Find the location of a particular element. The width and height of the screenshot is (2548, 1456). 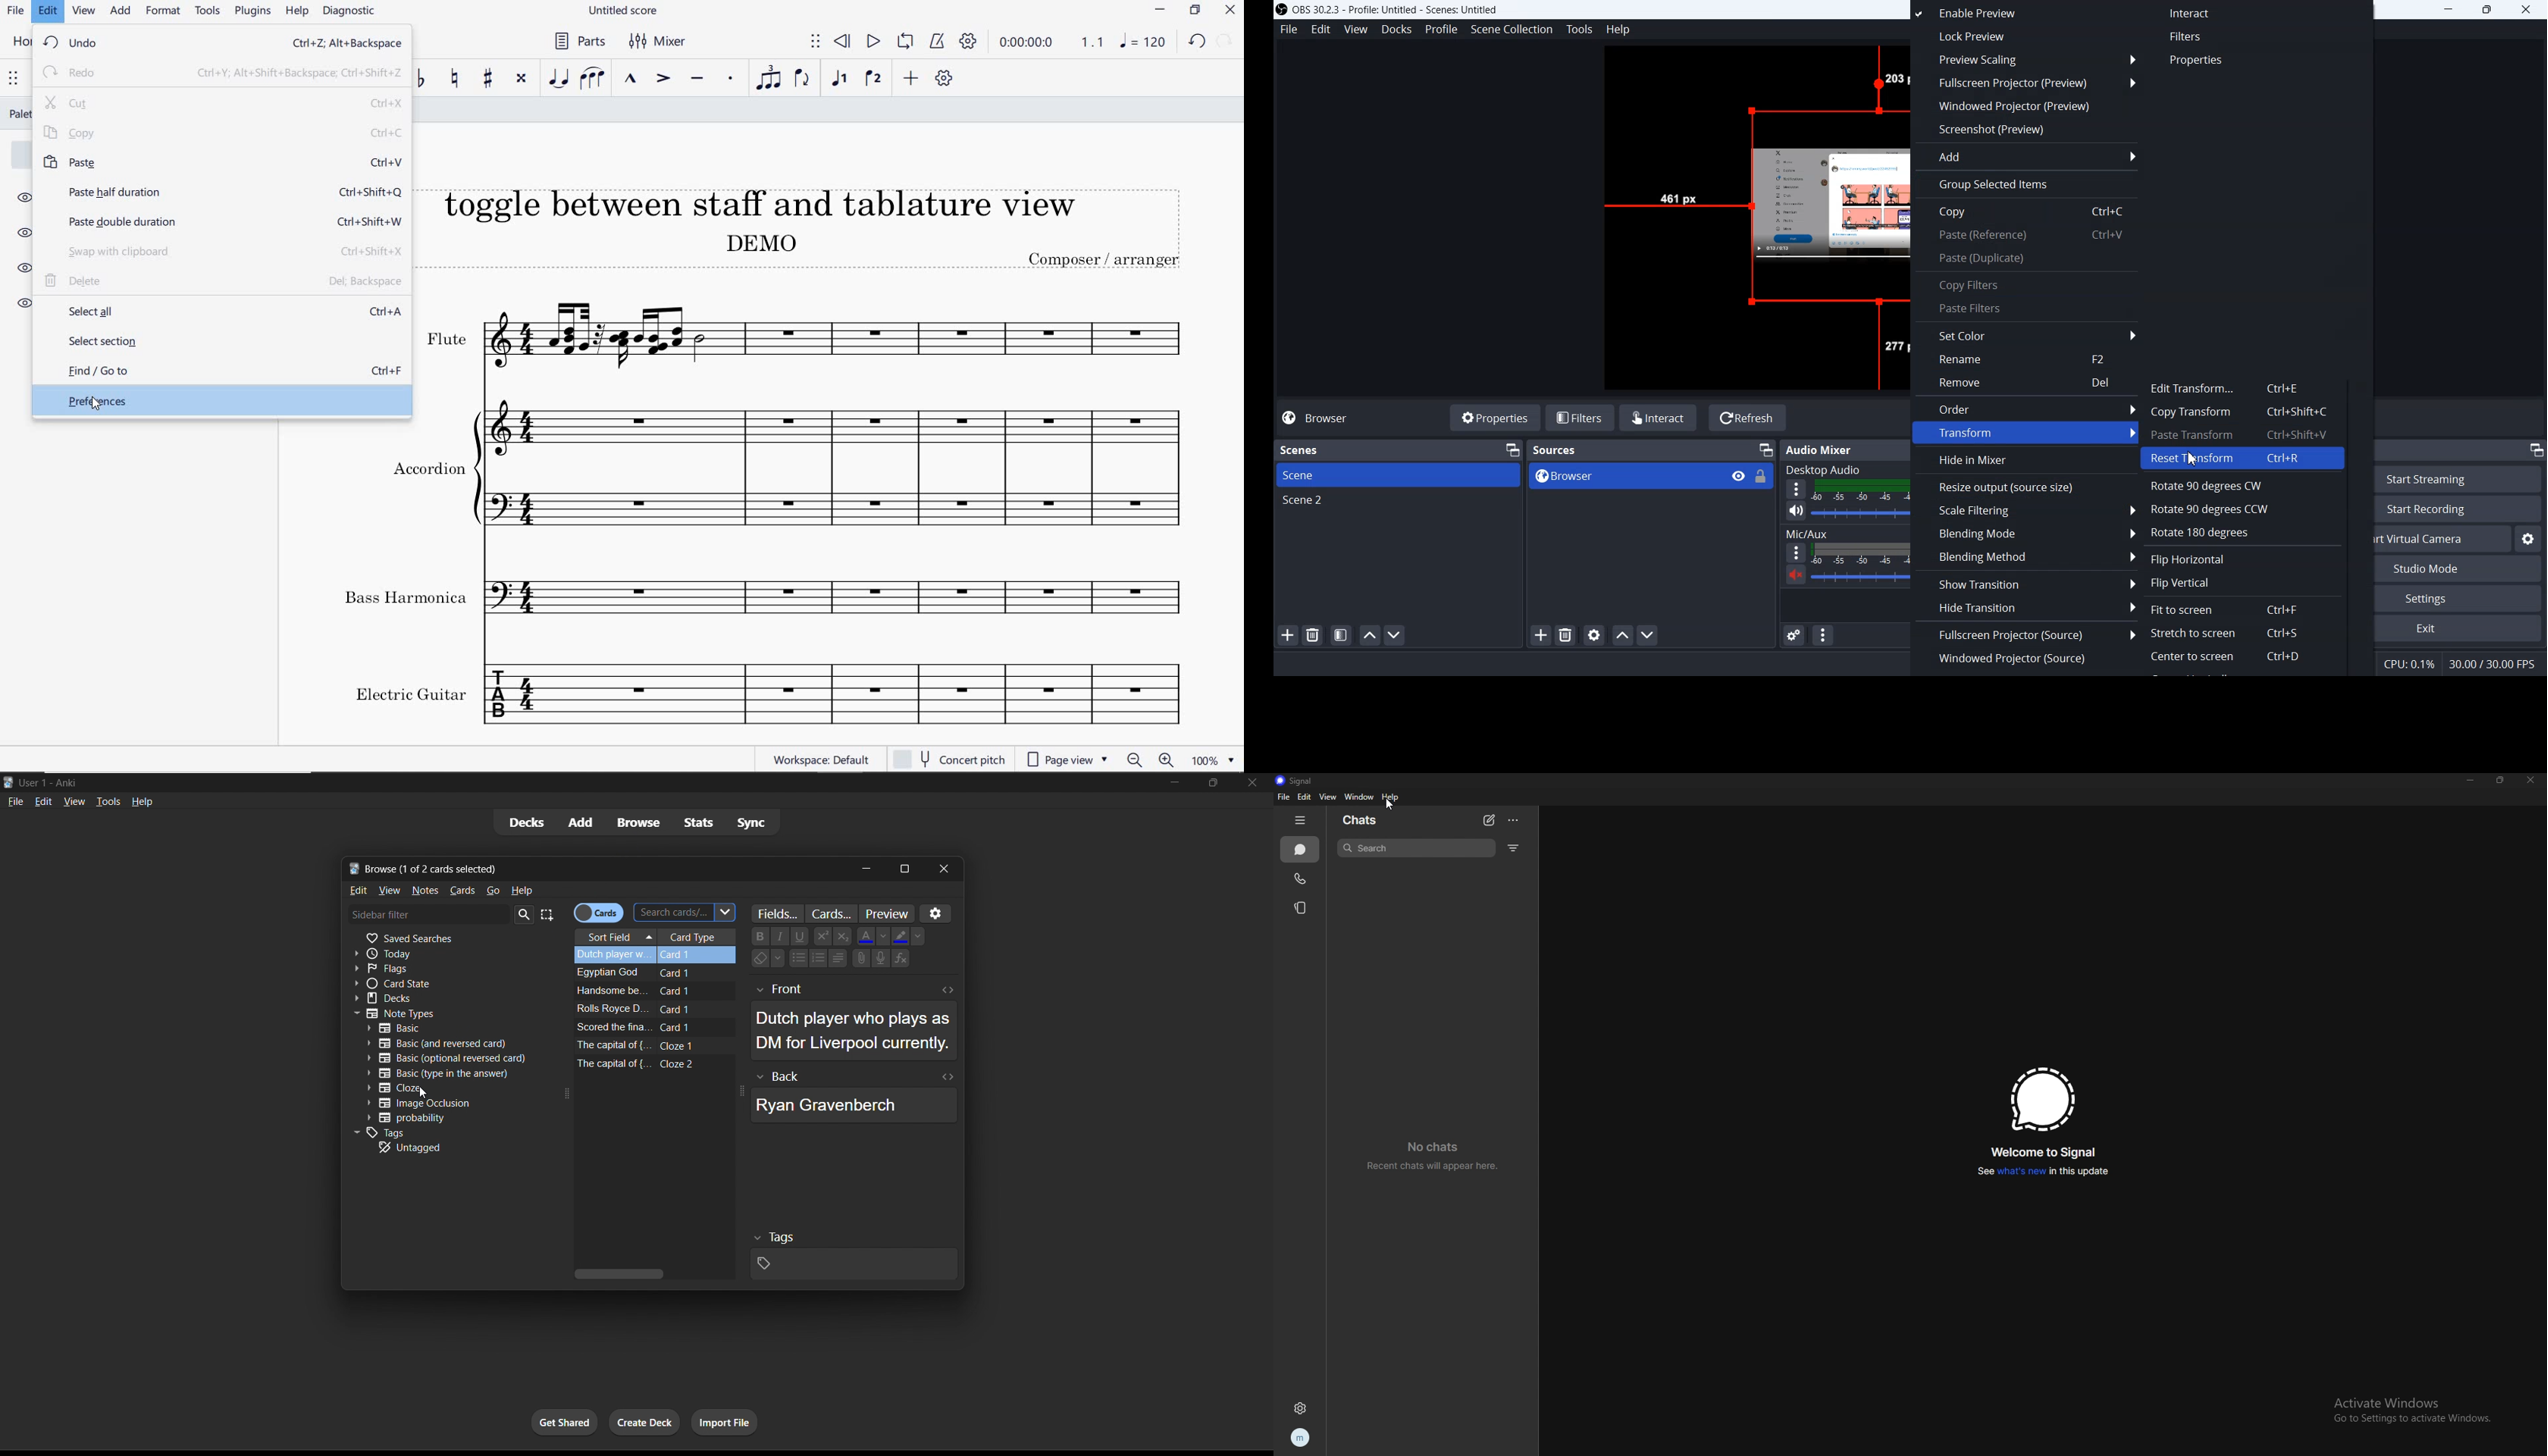

Lock preview is located at coordinates (2012, 36).